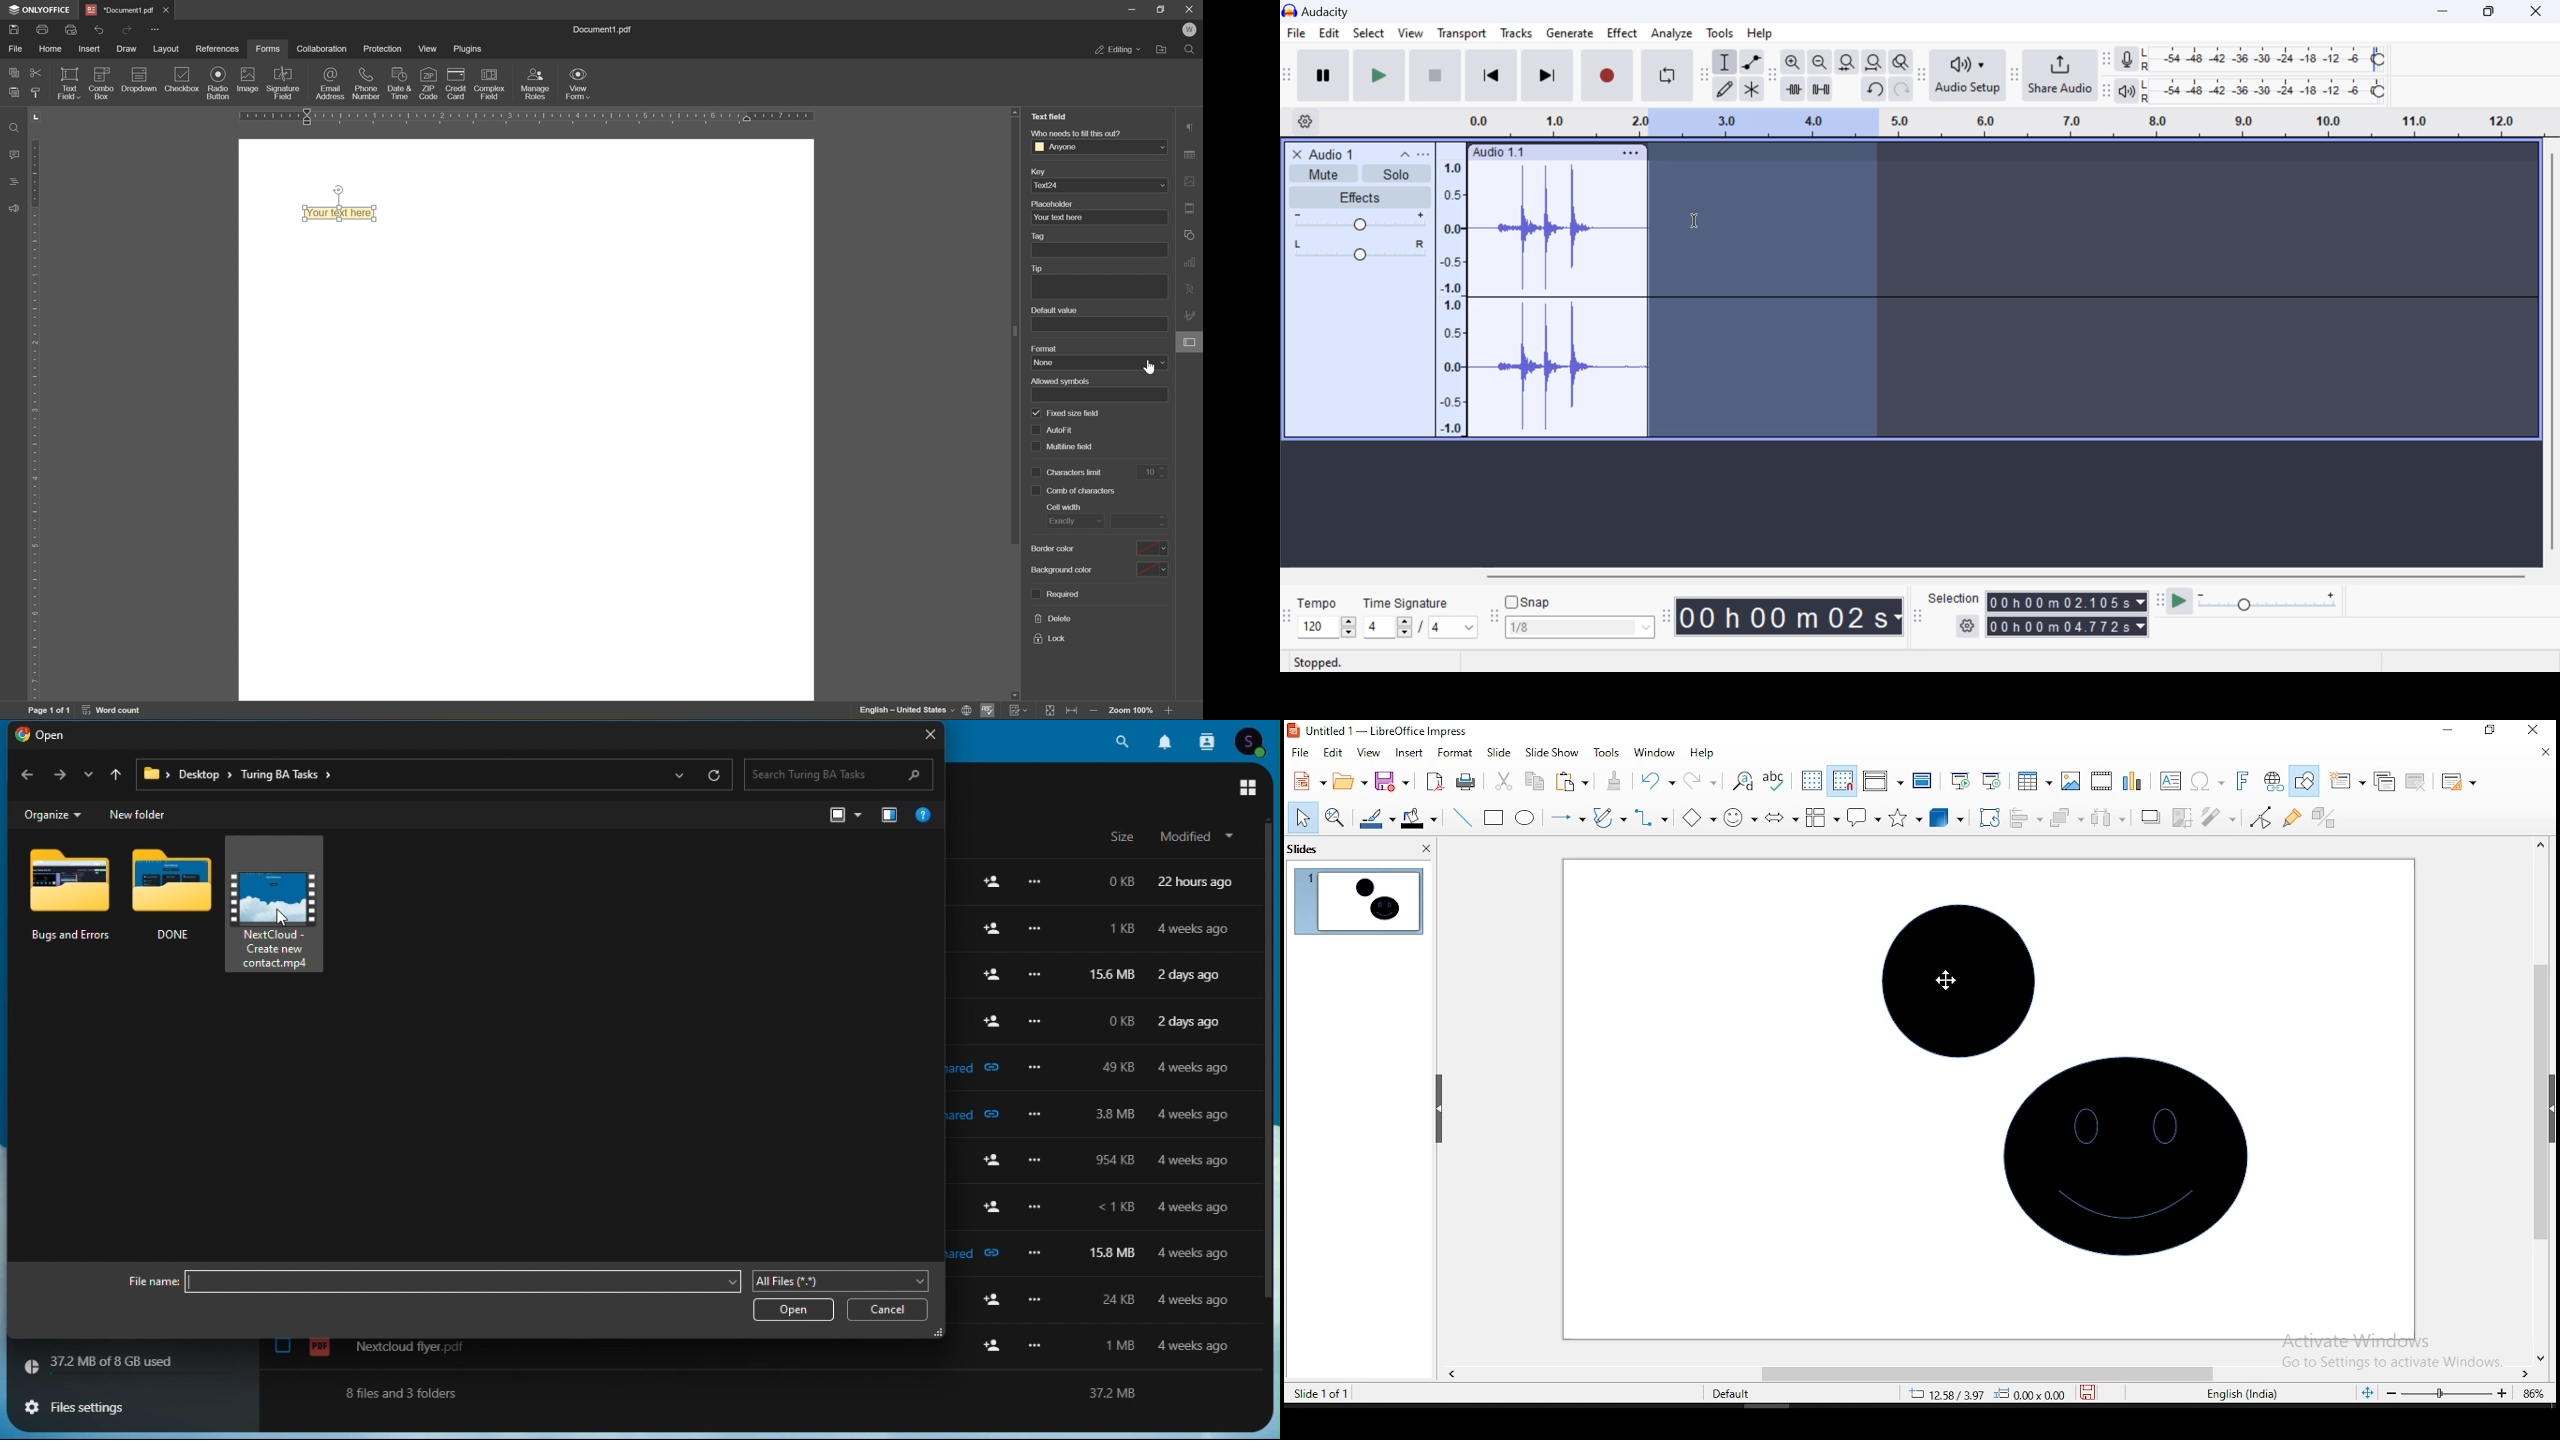 This screenshot has width=2576, height=1456. What do you see at coordinates (1652, 752) in the screenshot?
I see `window` at bounding box center [1652, 752].